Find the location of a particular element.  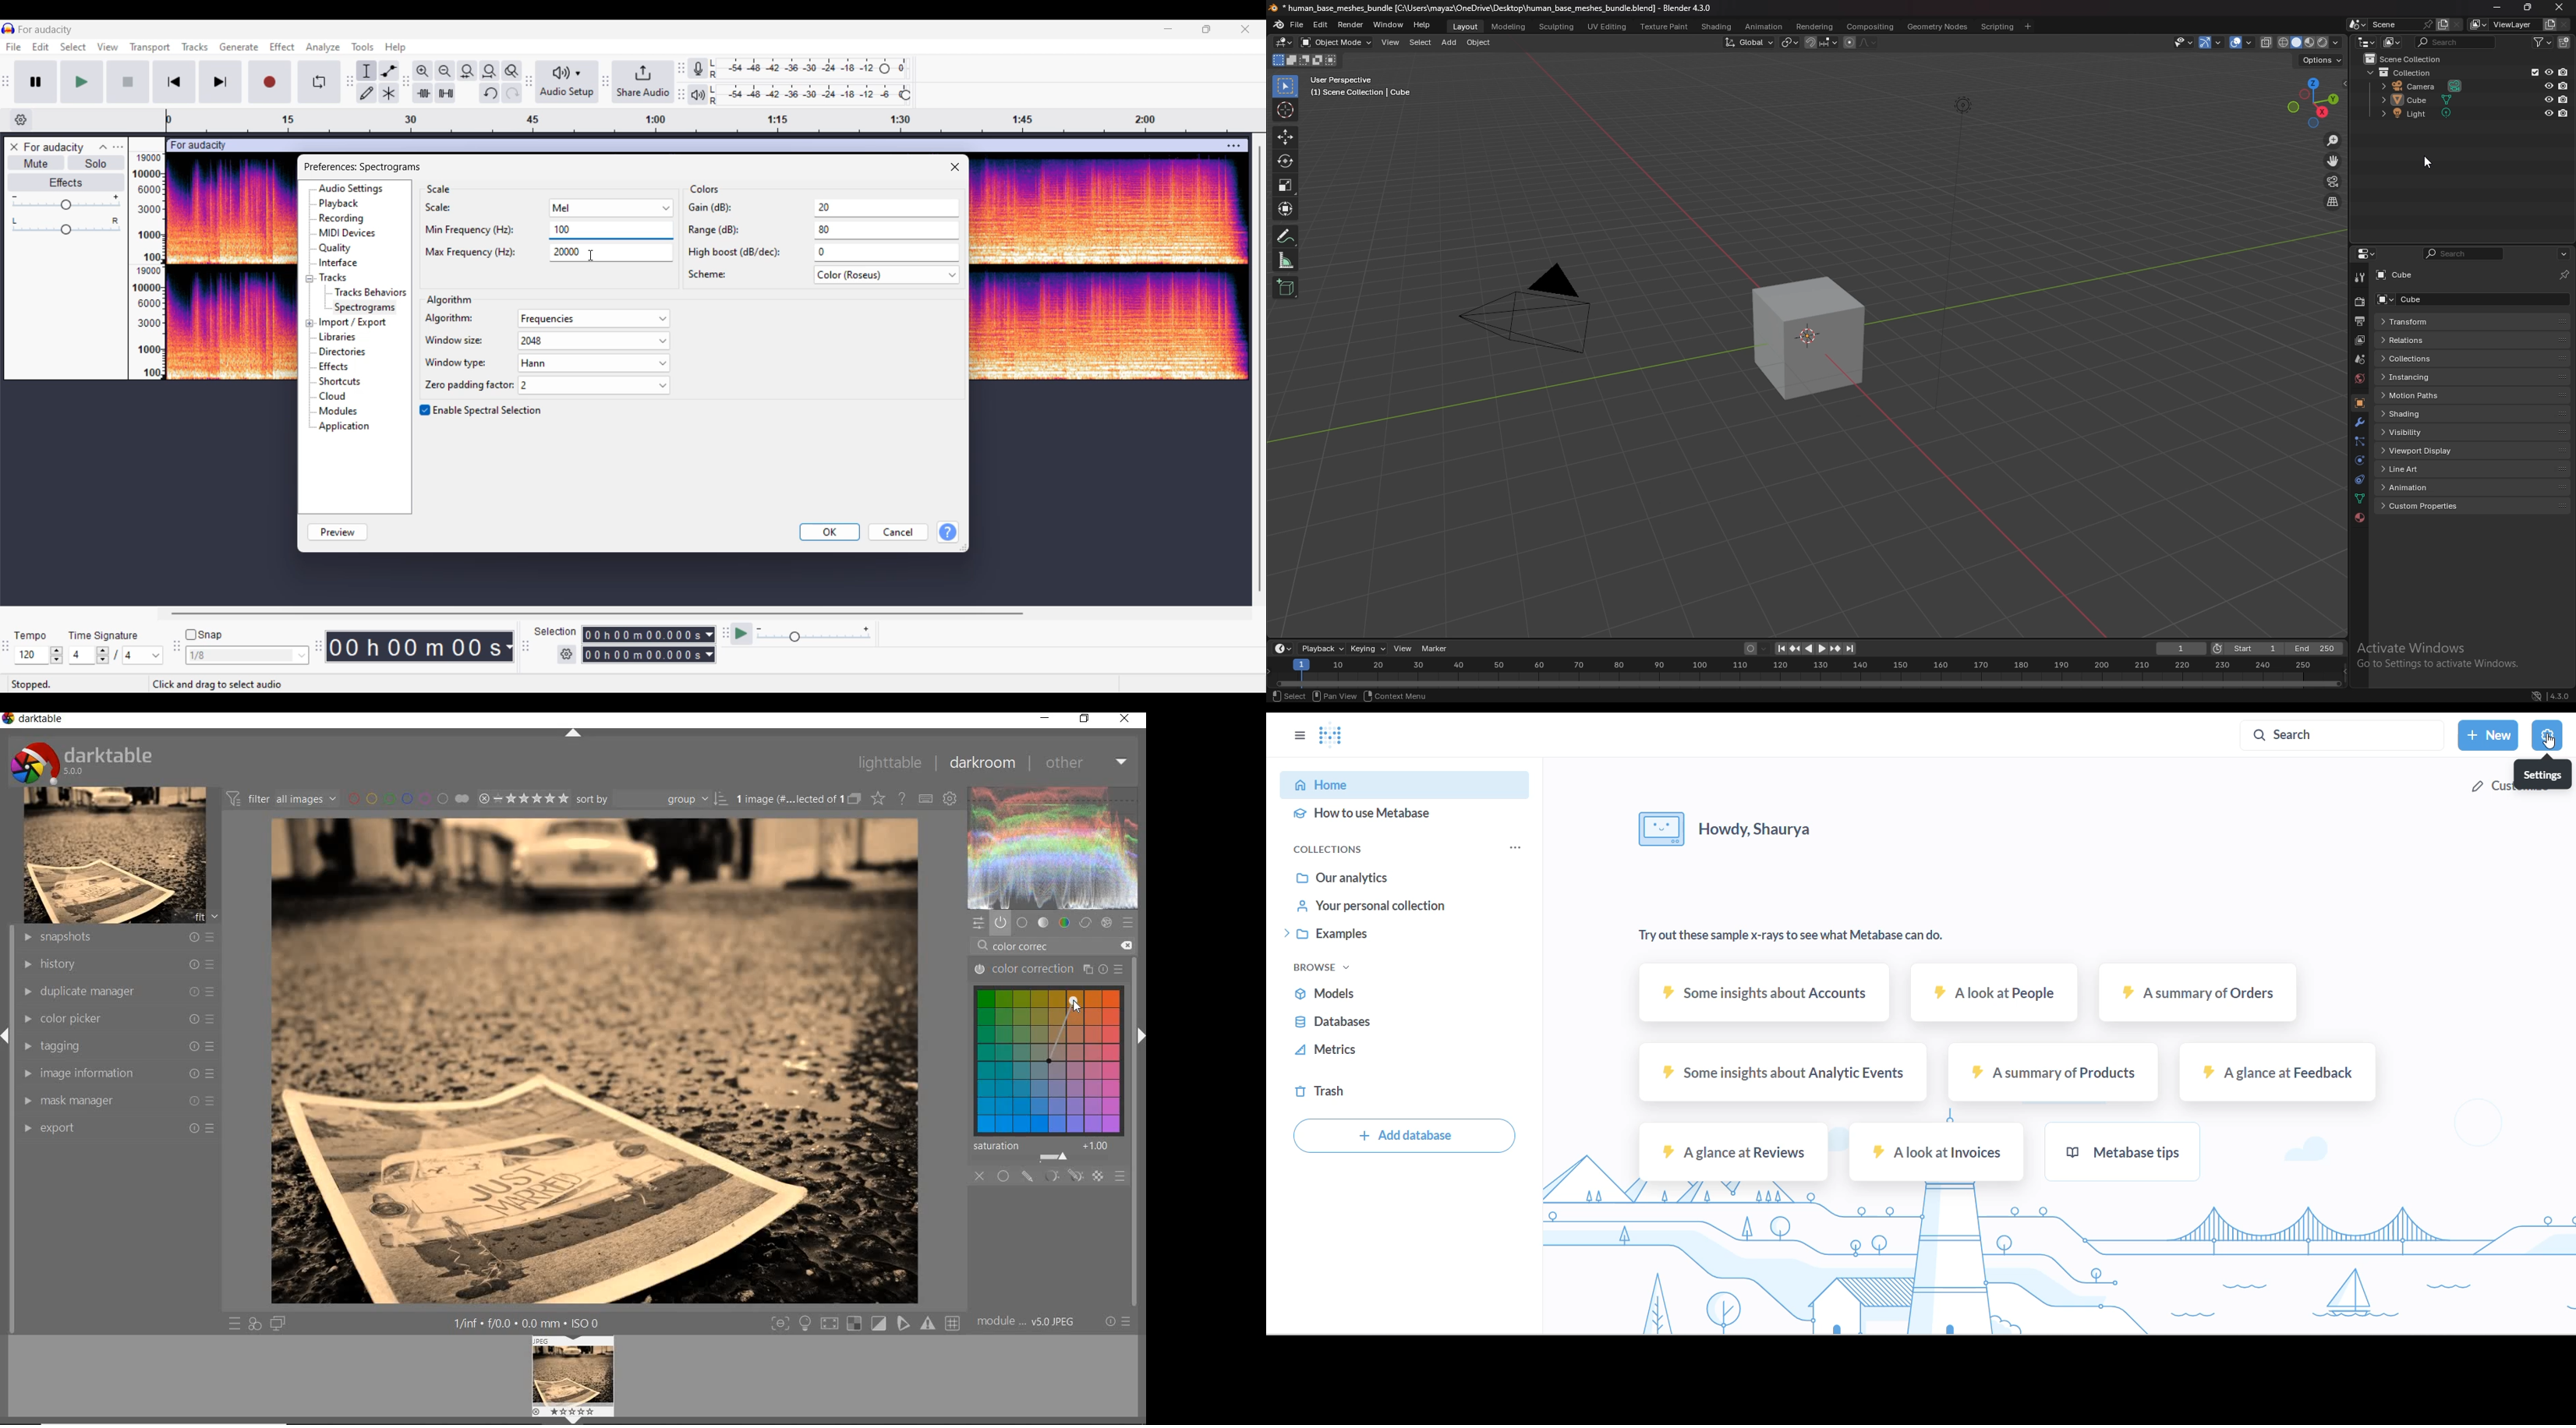

context menu is located at coordinates (1399, 696).